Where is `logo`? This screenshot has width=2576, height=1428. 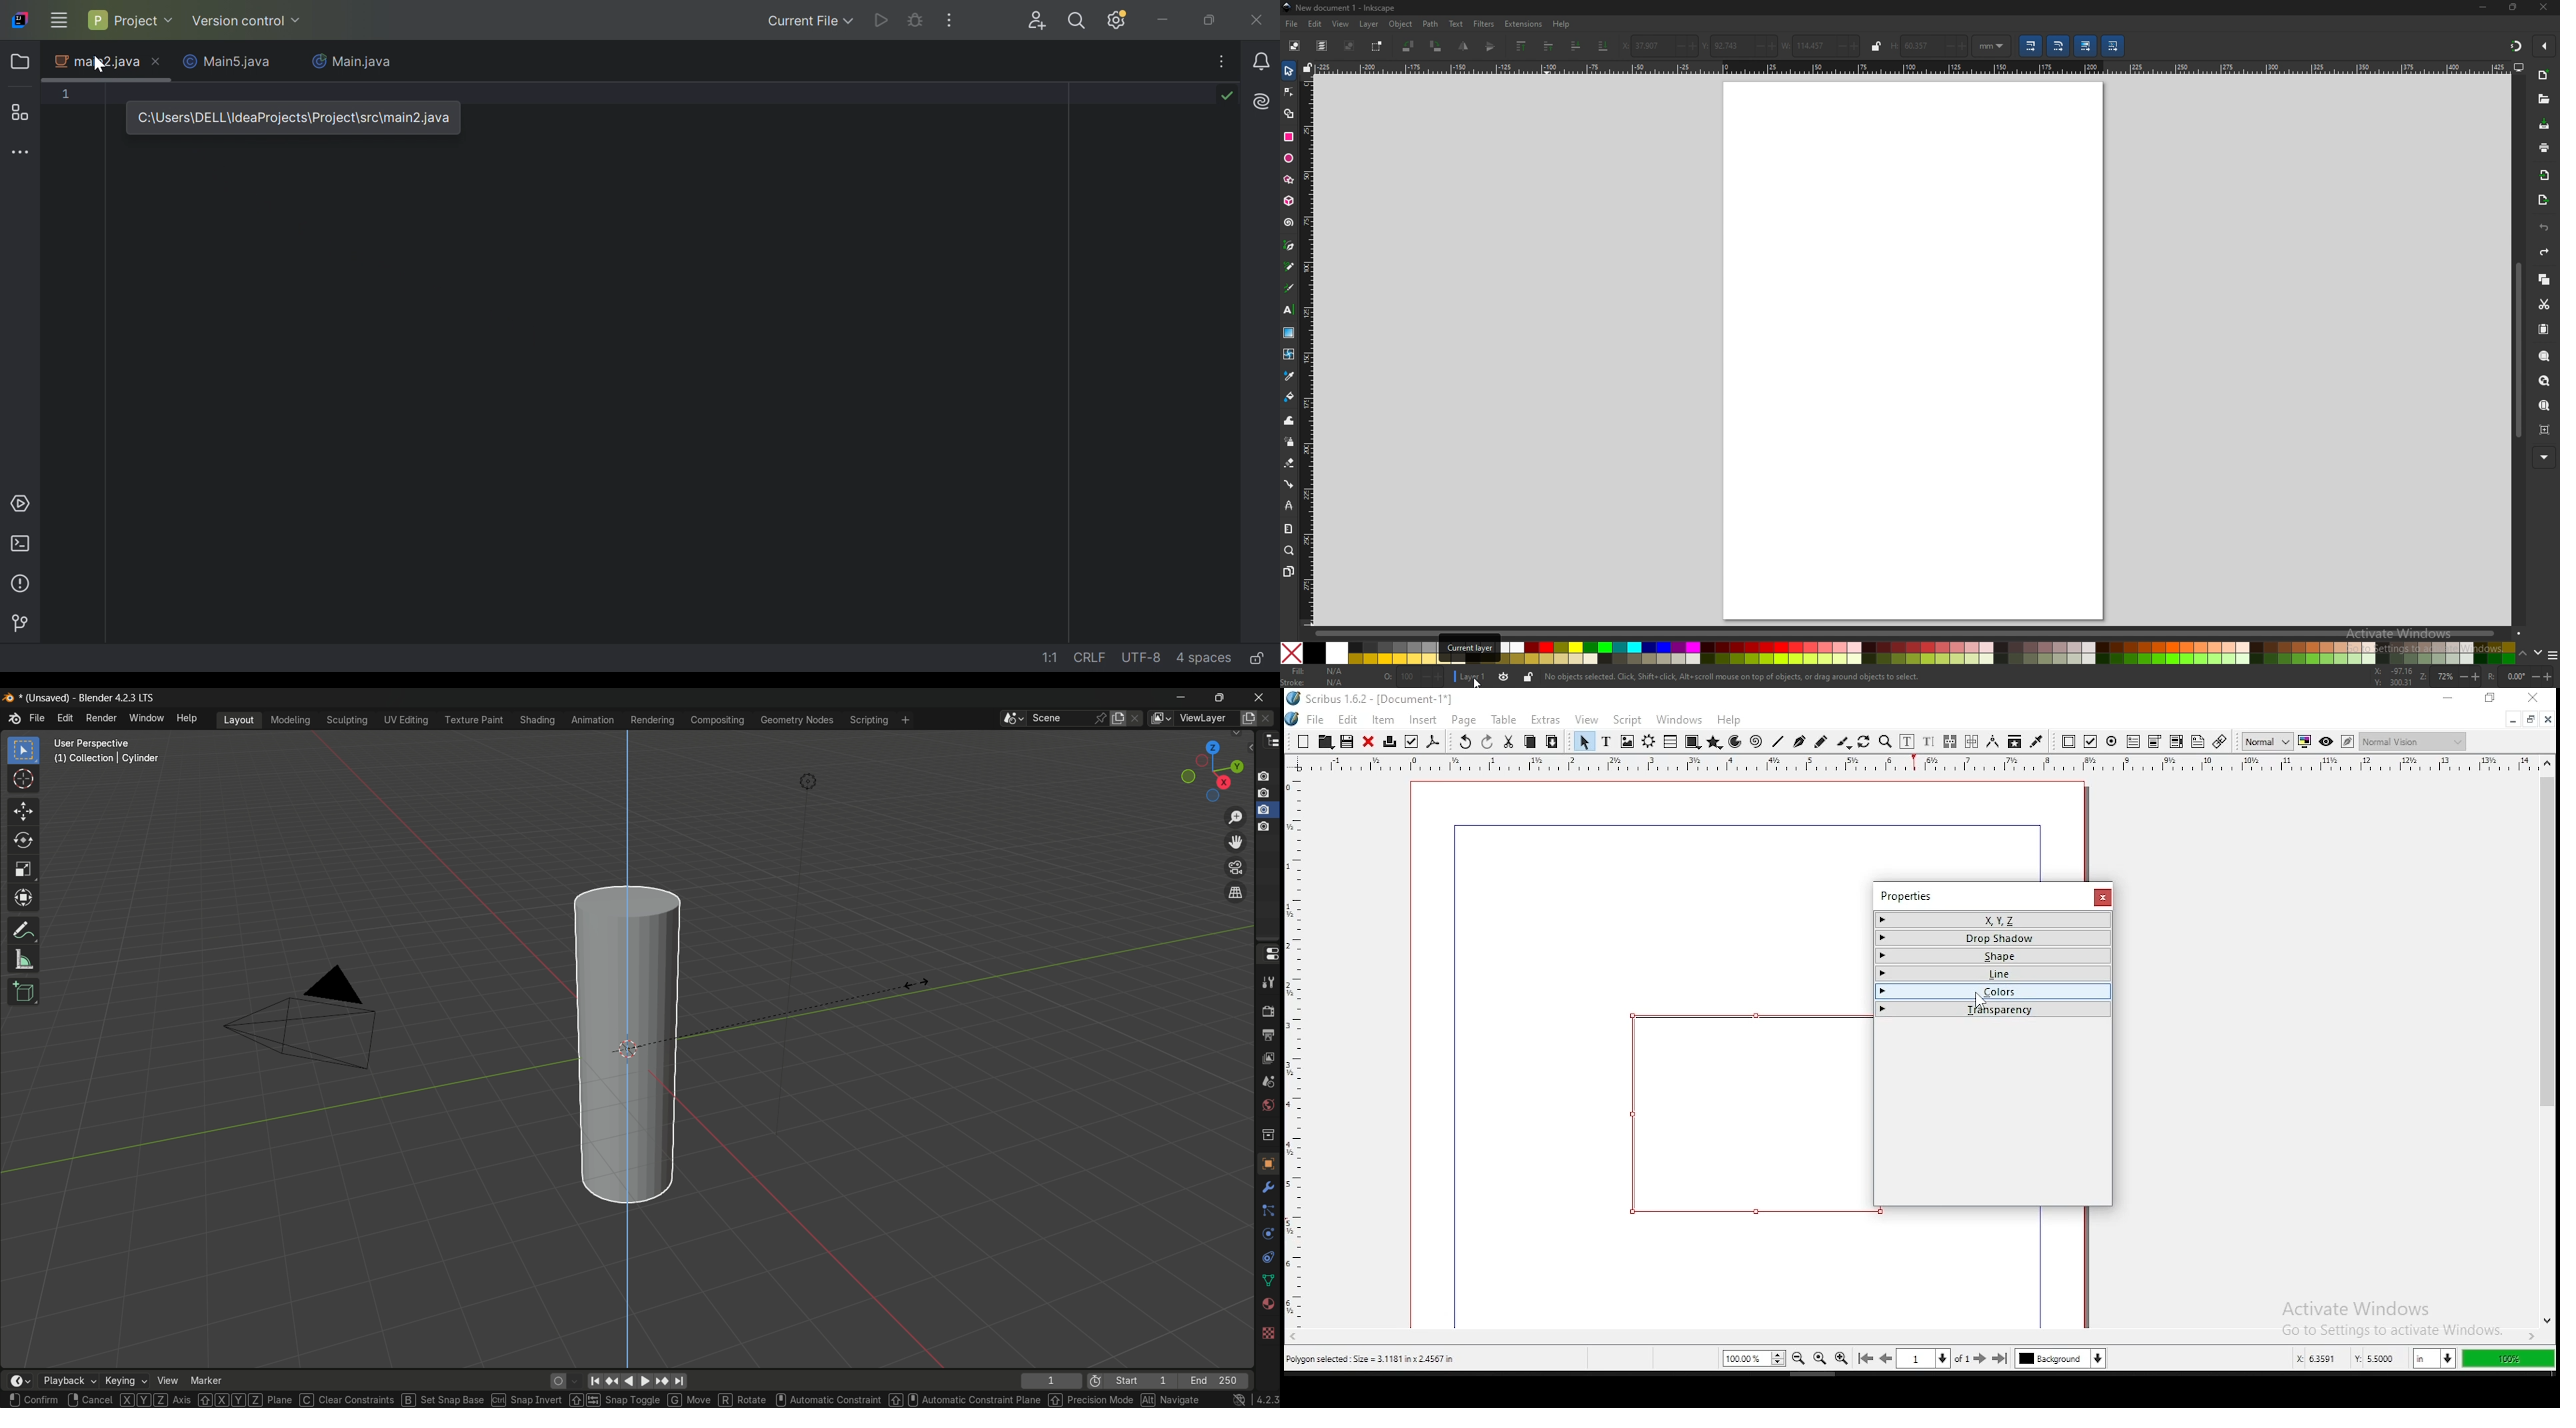 logo is located at coordinates (14, 719).